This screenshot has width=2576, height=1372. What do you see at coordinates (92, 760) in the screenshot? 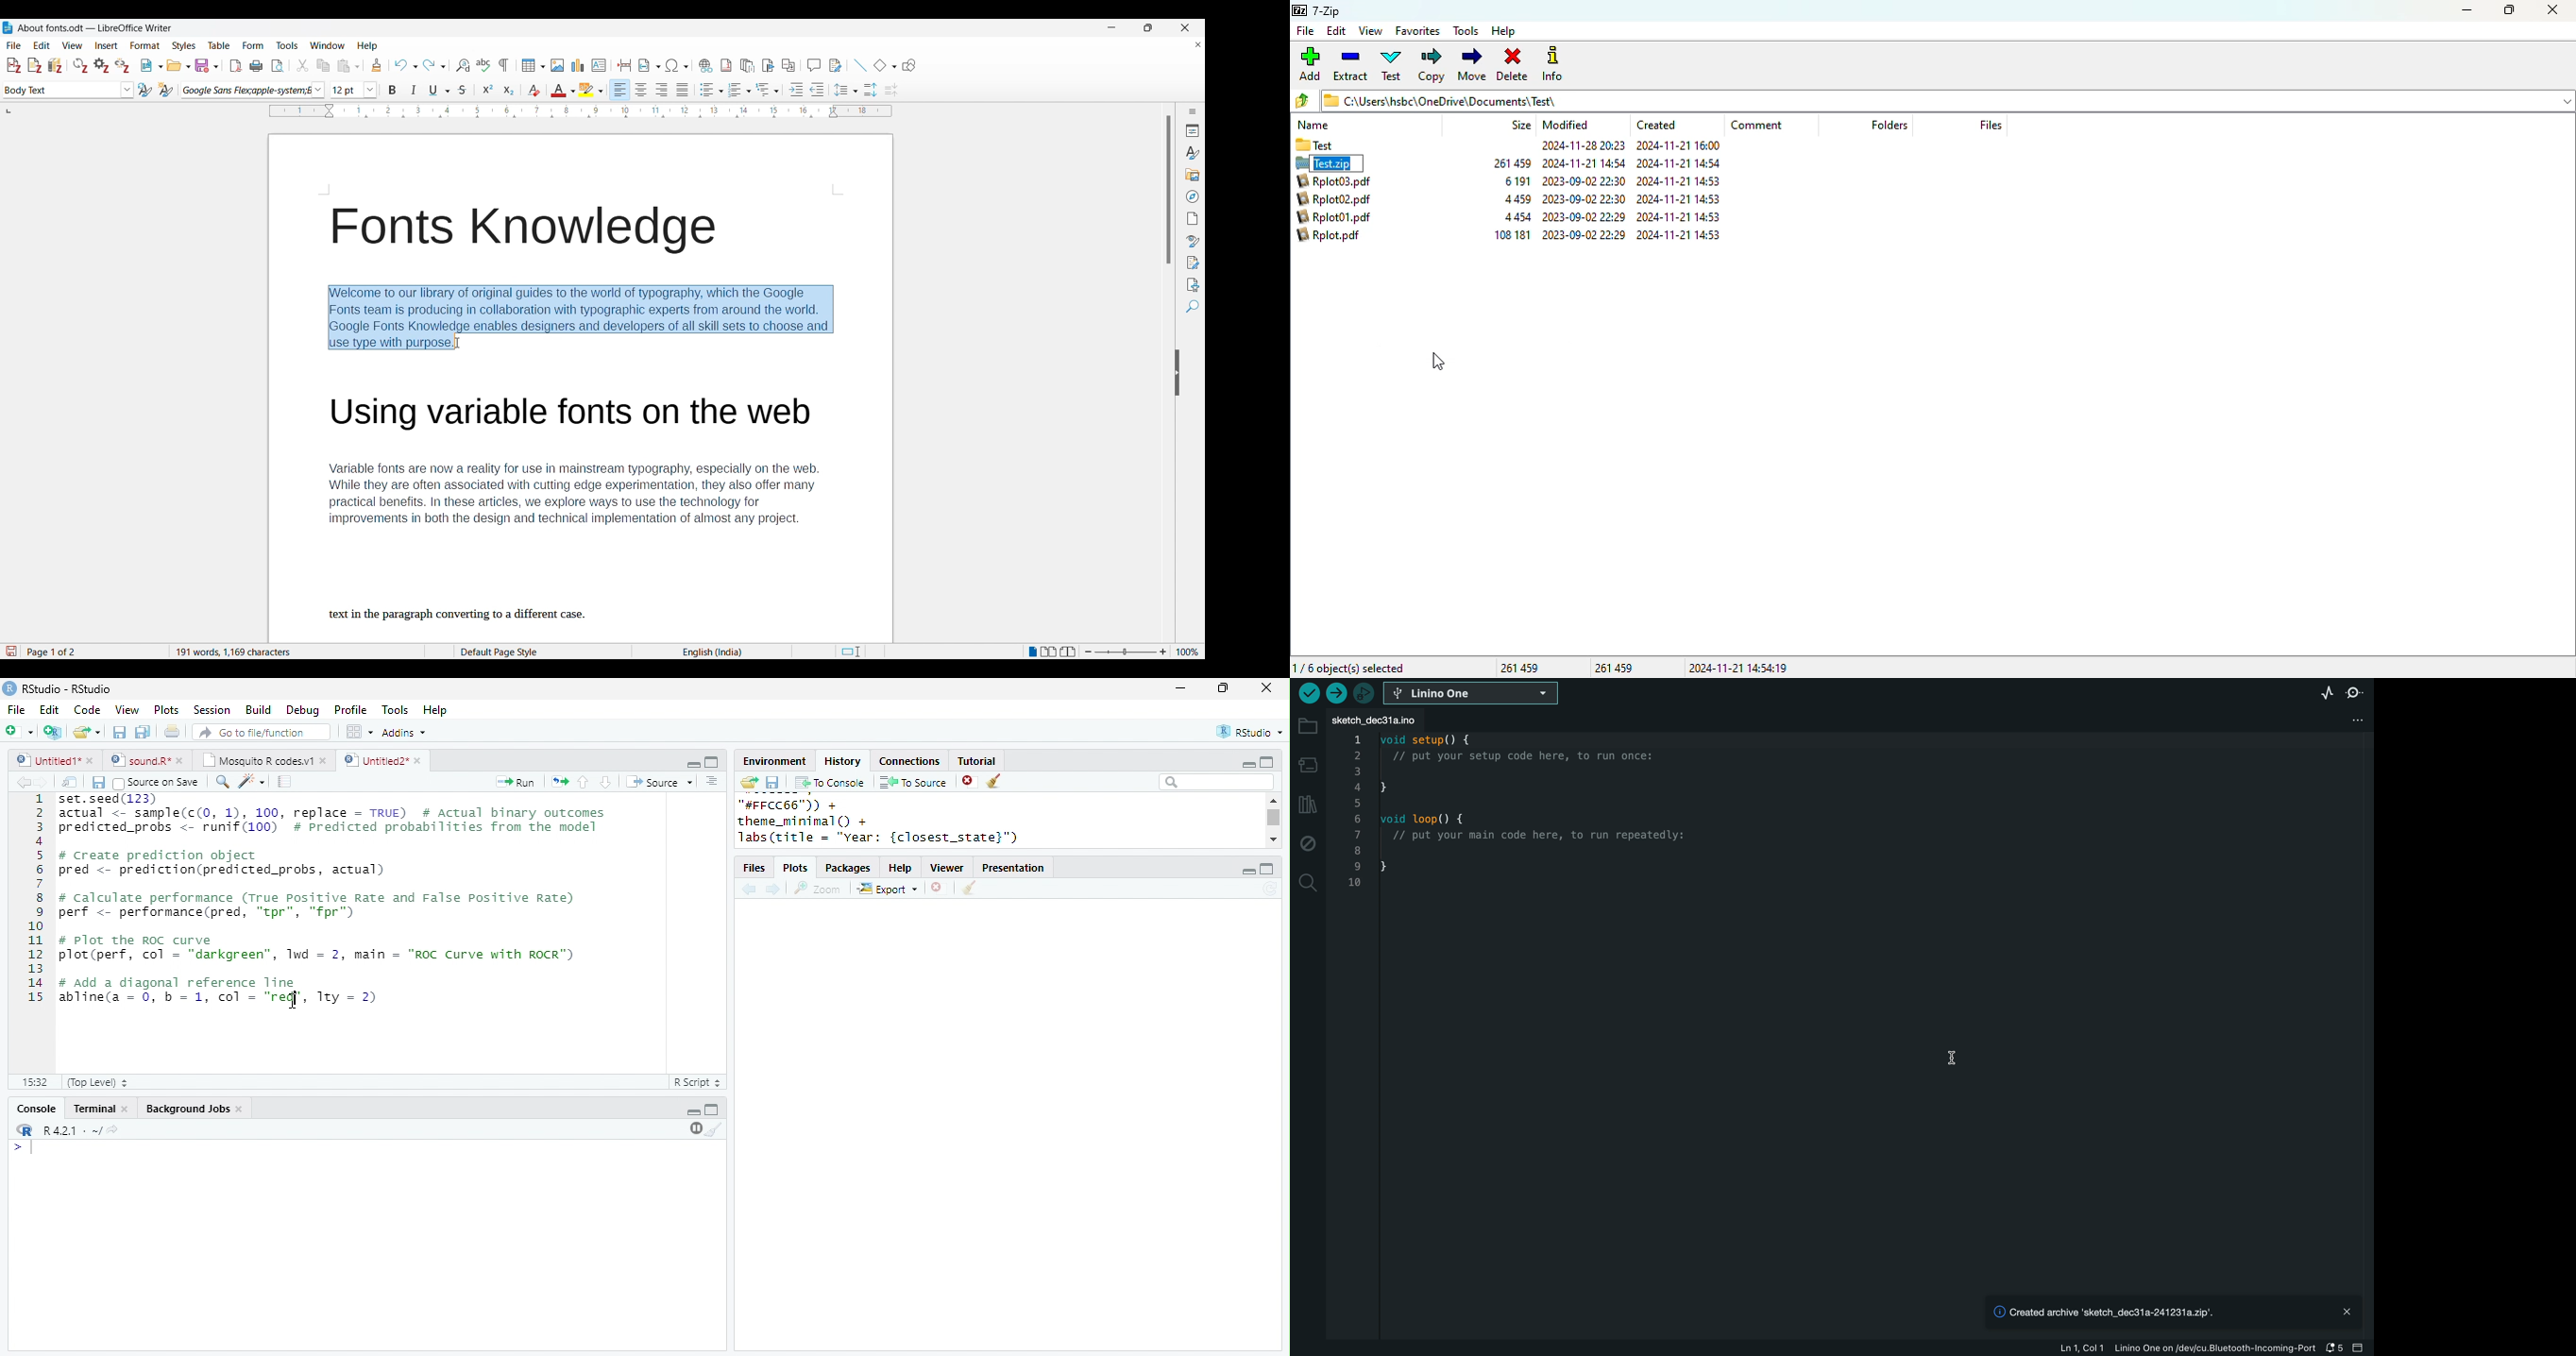
I see `close` at bounding box center [92, 760].